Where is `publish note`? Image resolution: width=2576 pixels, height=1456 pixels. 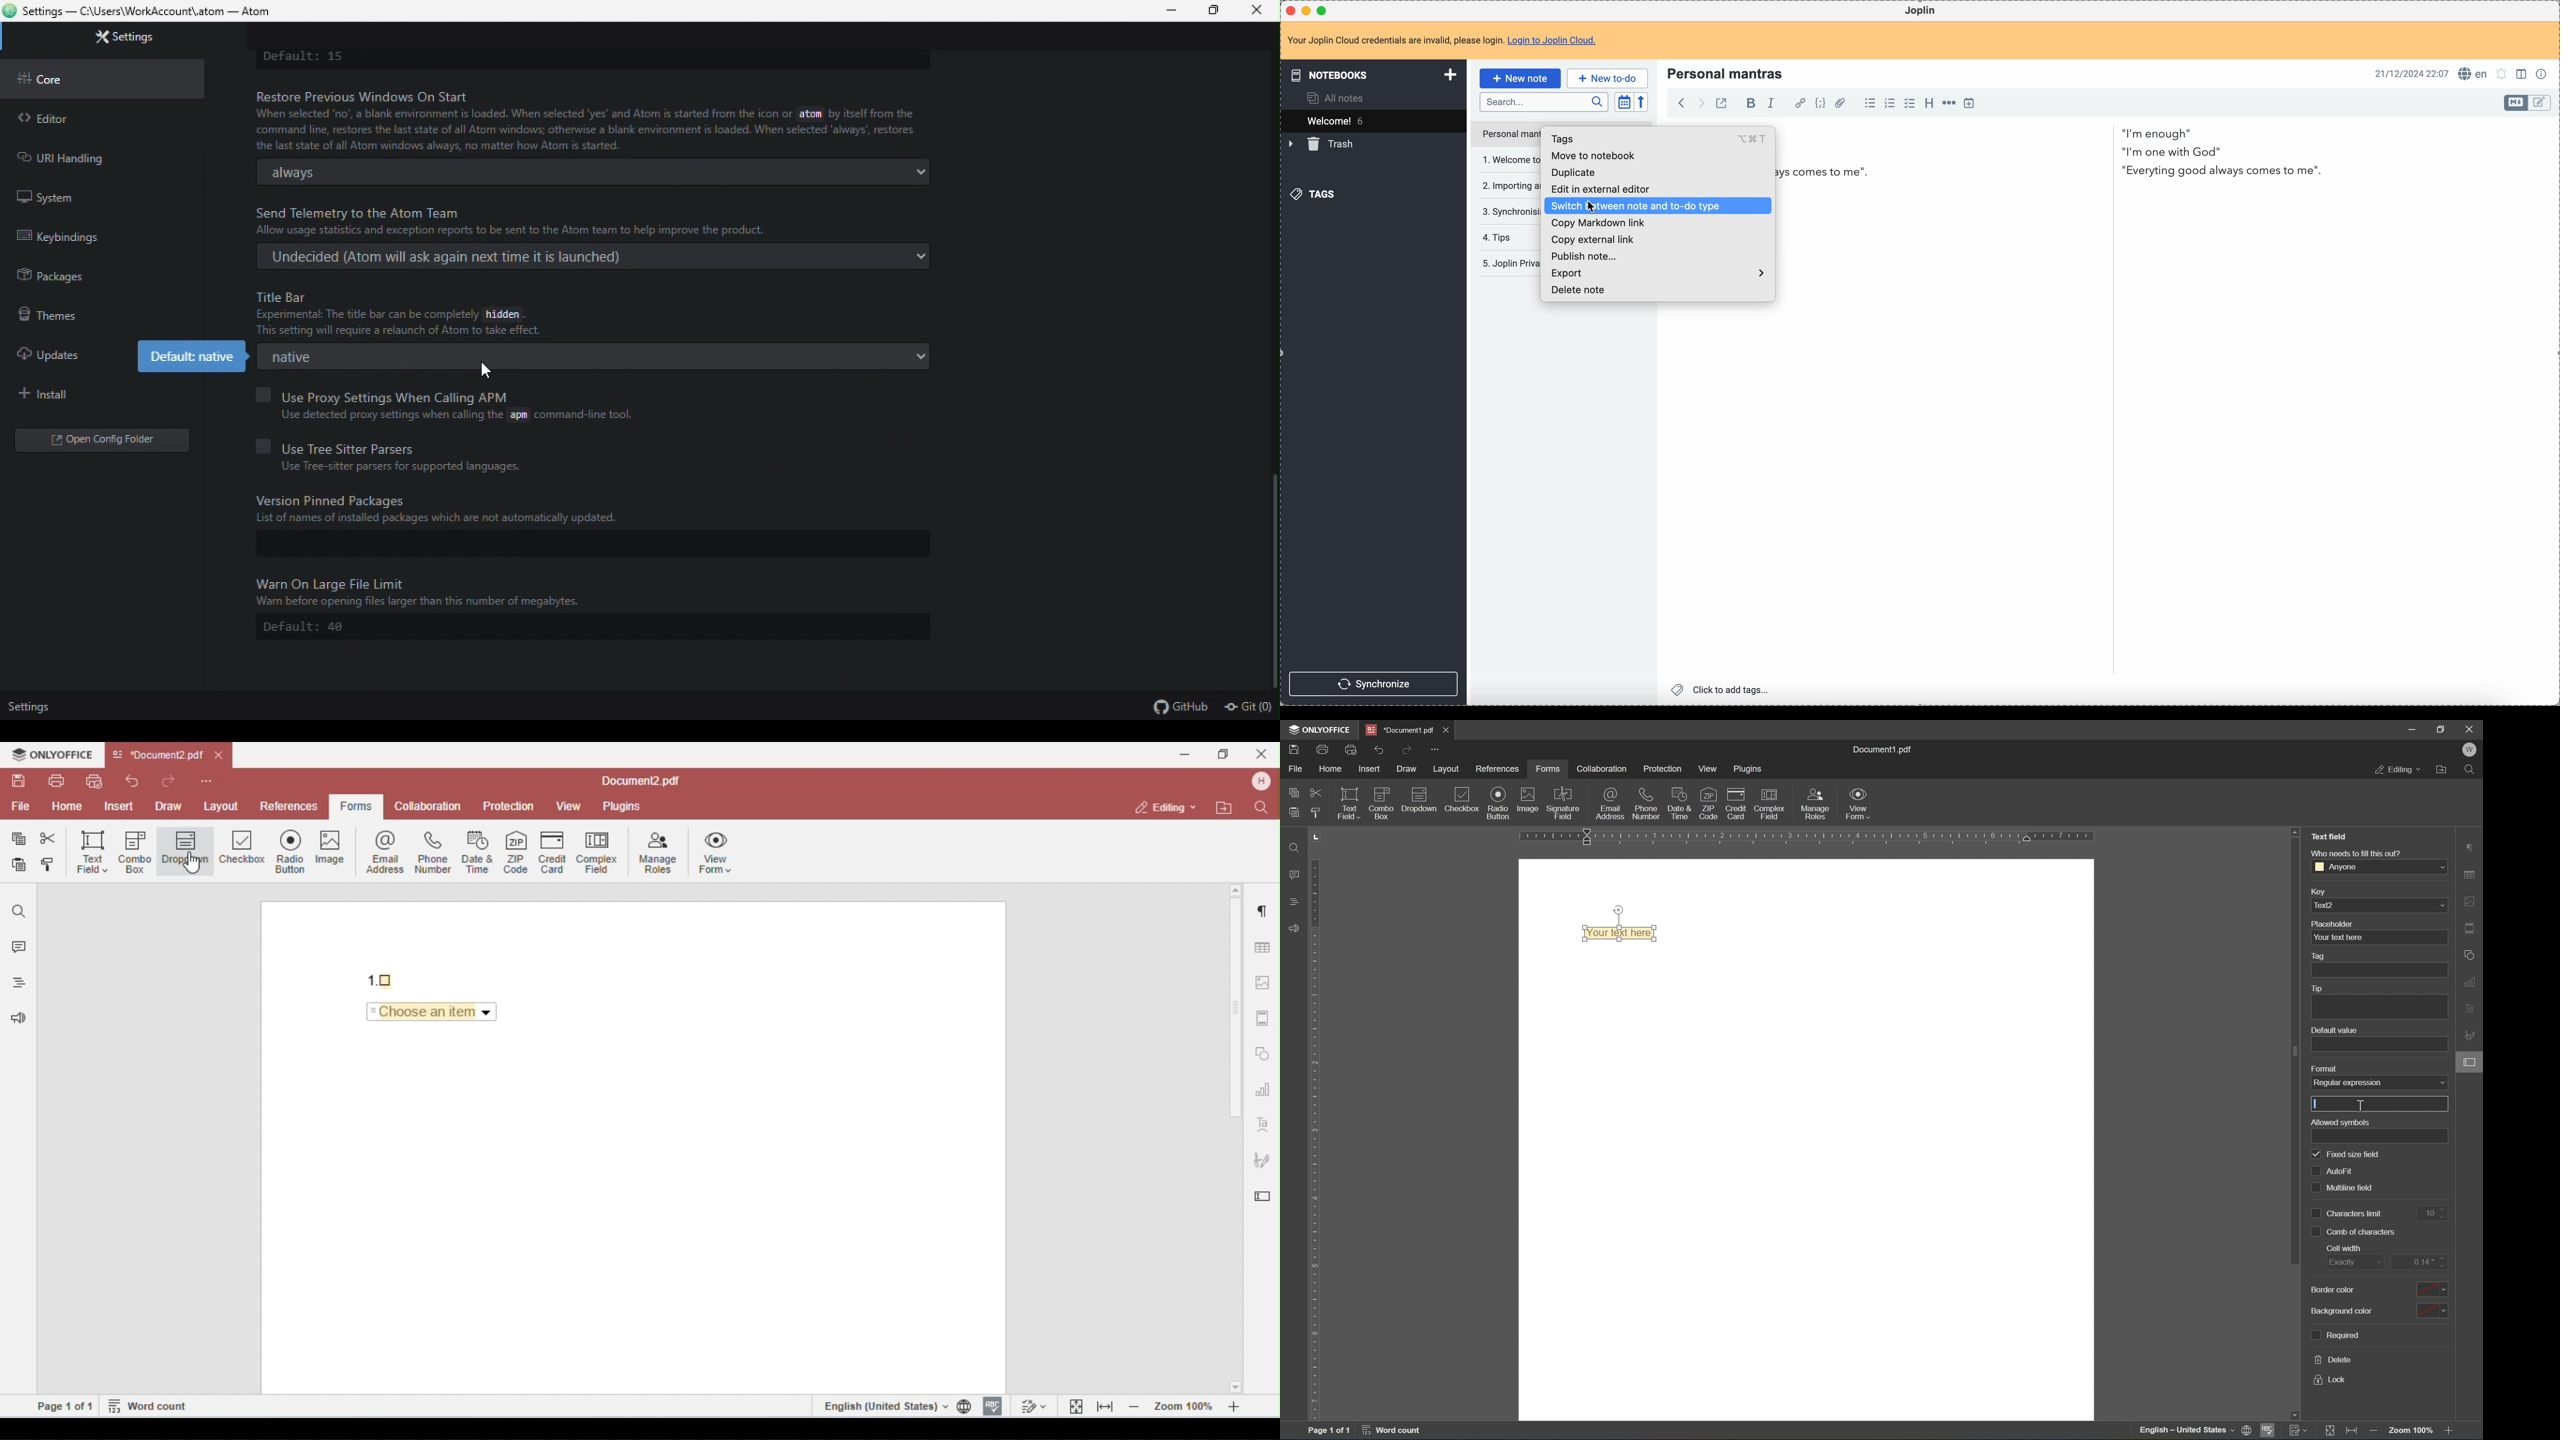
publish note is located at coordinates (1583, 256).